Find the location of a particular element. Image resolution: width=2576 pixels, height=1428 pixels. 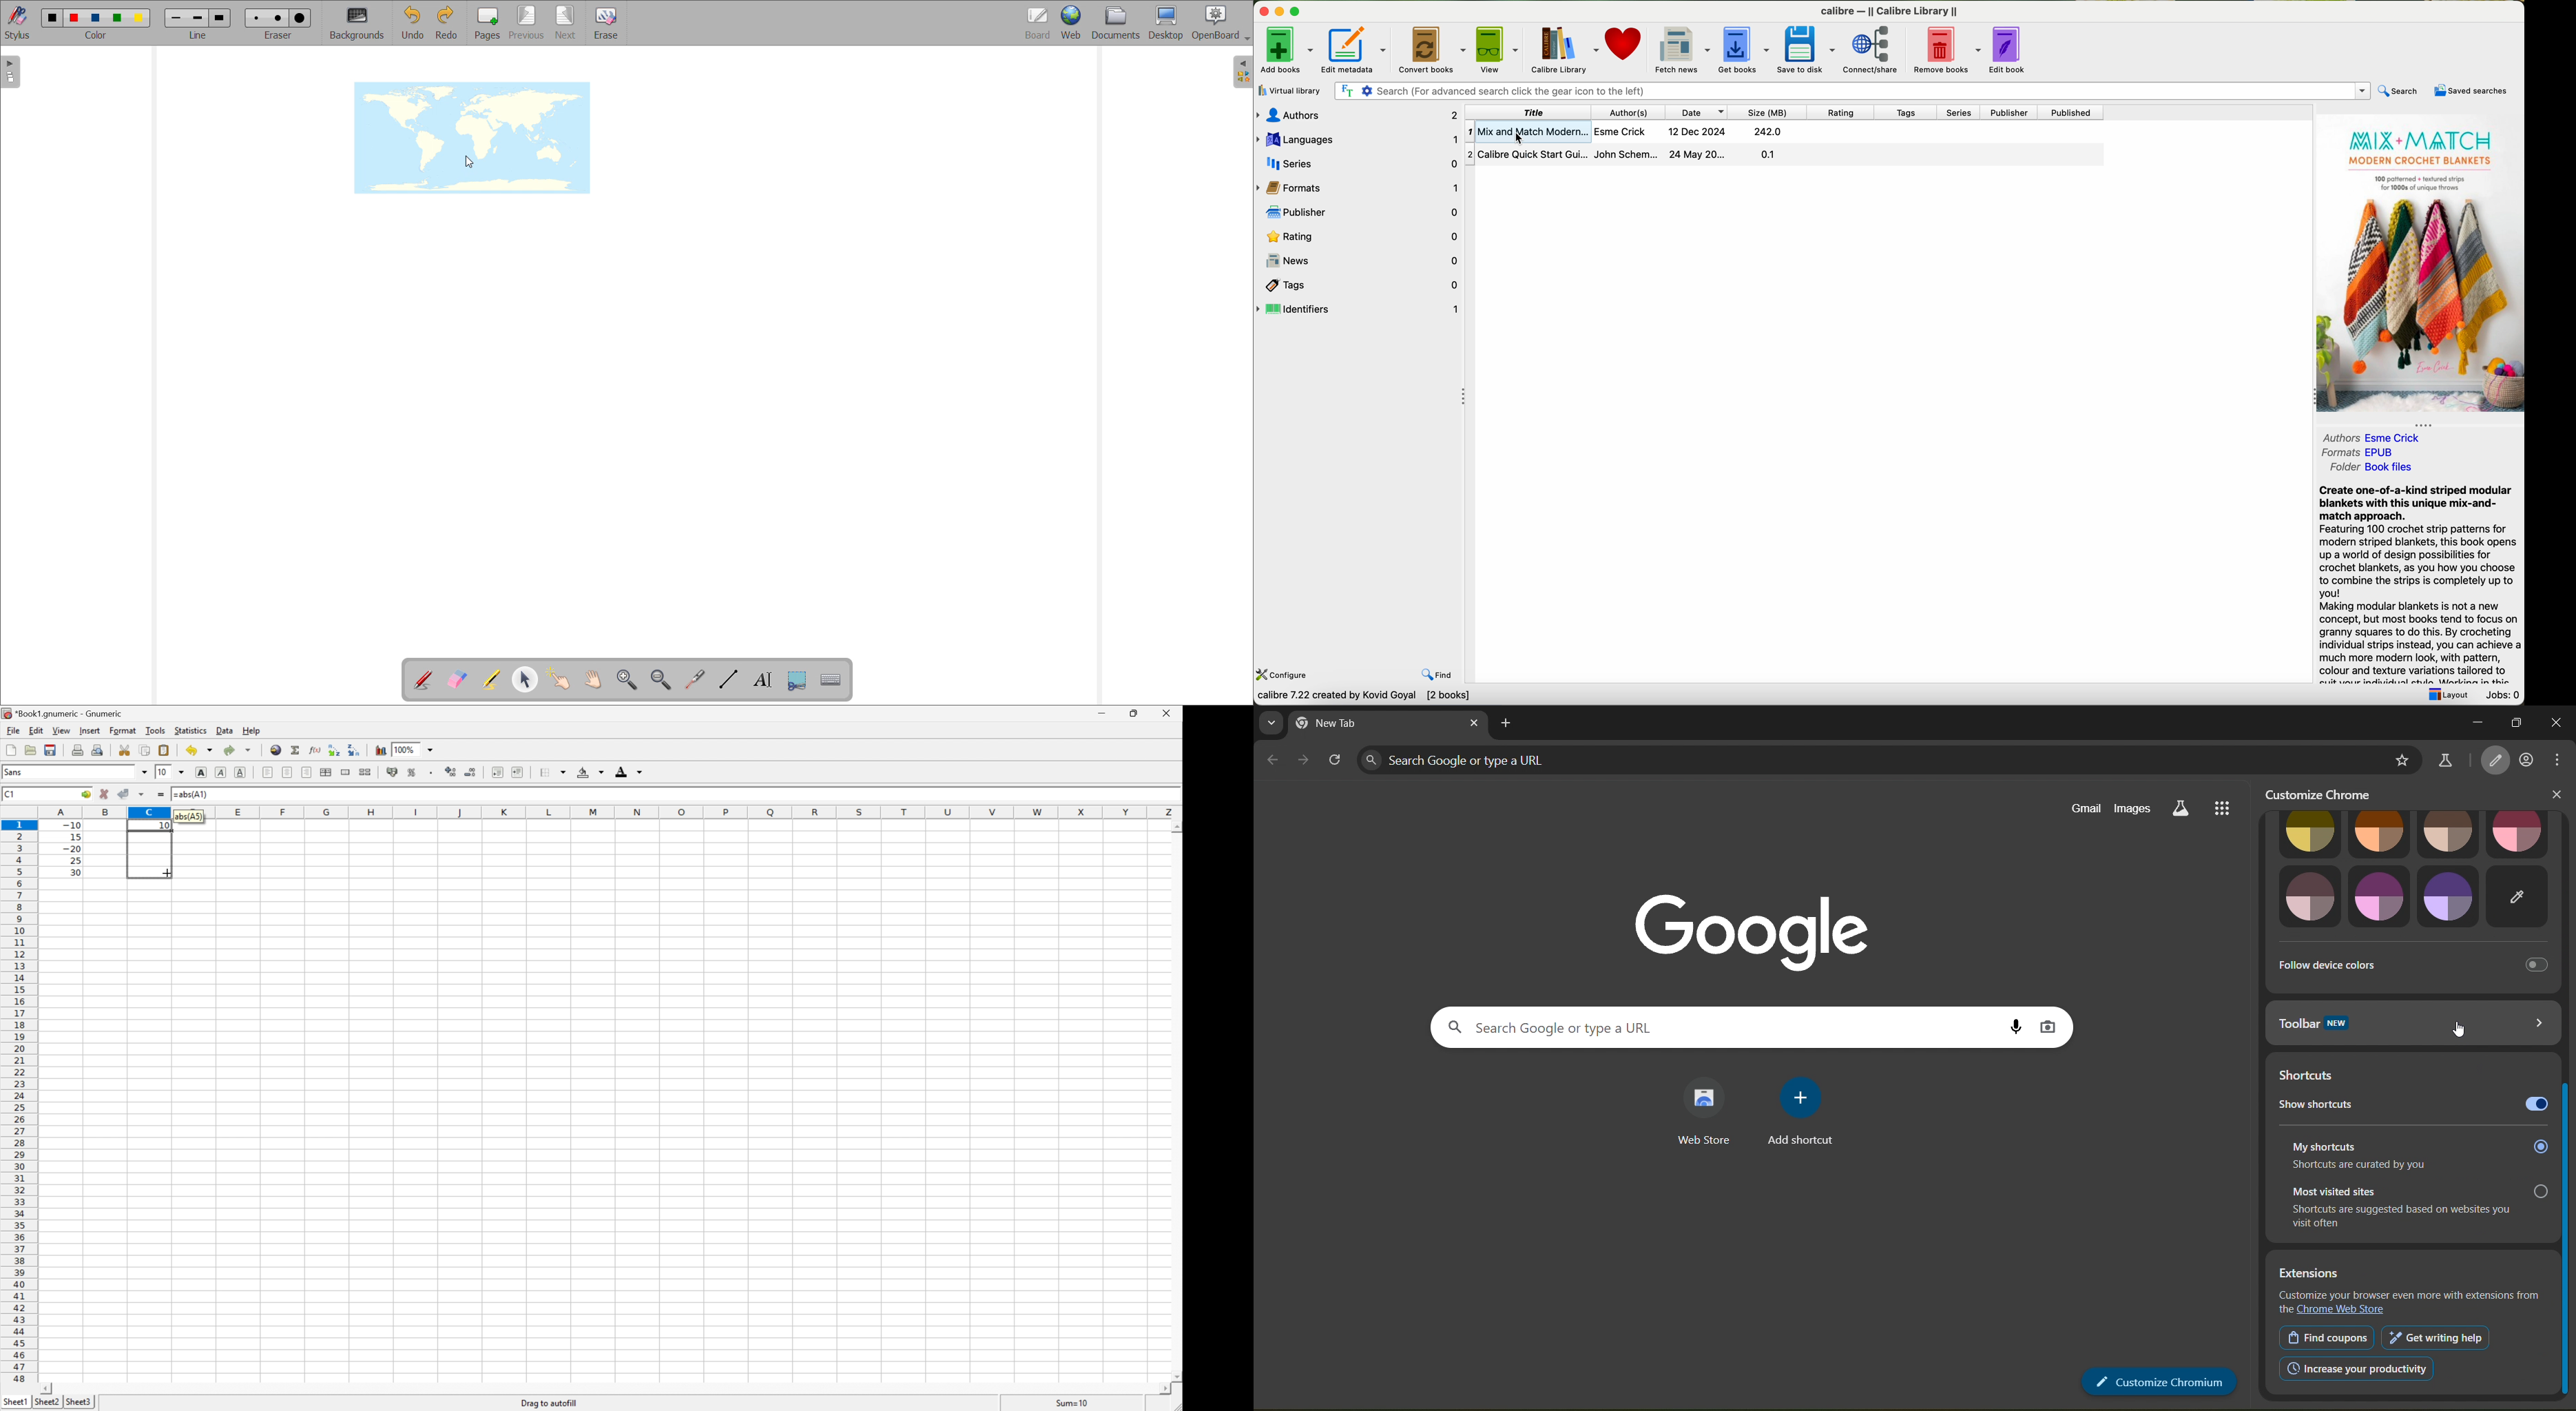

Calibre is located at coordinates (1892, 12).